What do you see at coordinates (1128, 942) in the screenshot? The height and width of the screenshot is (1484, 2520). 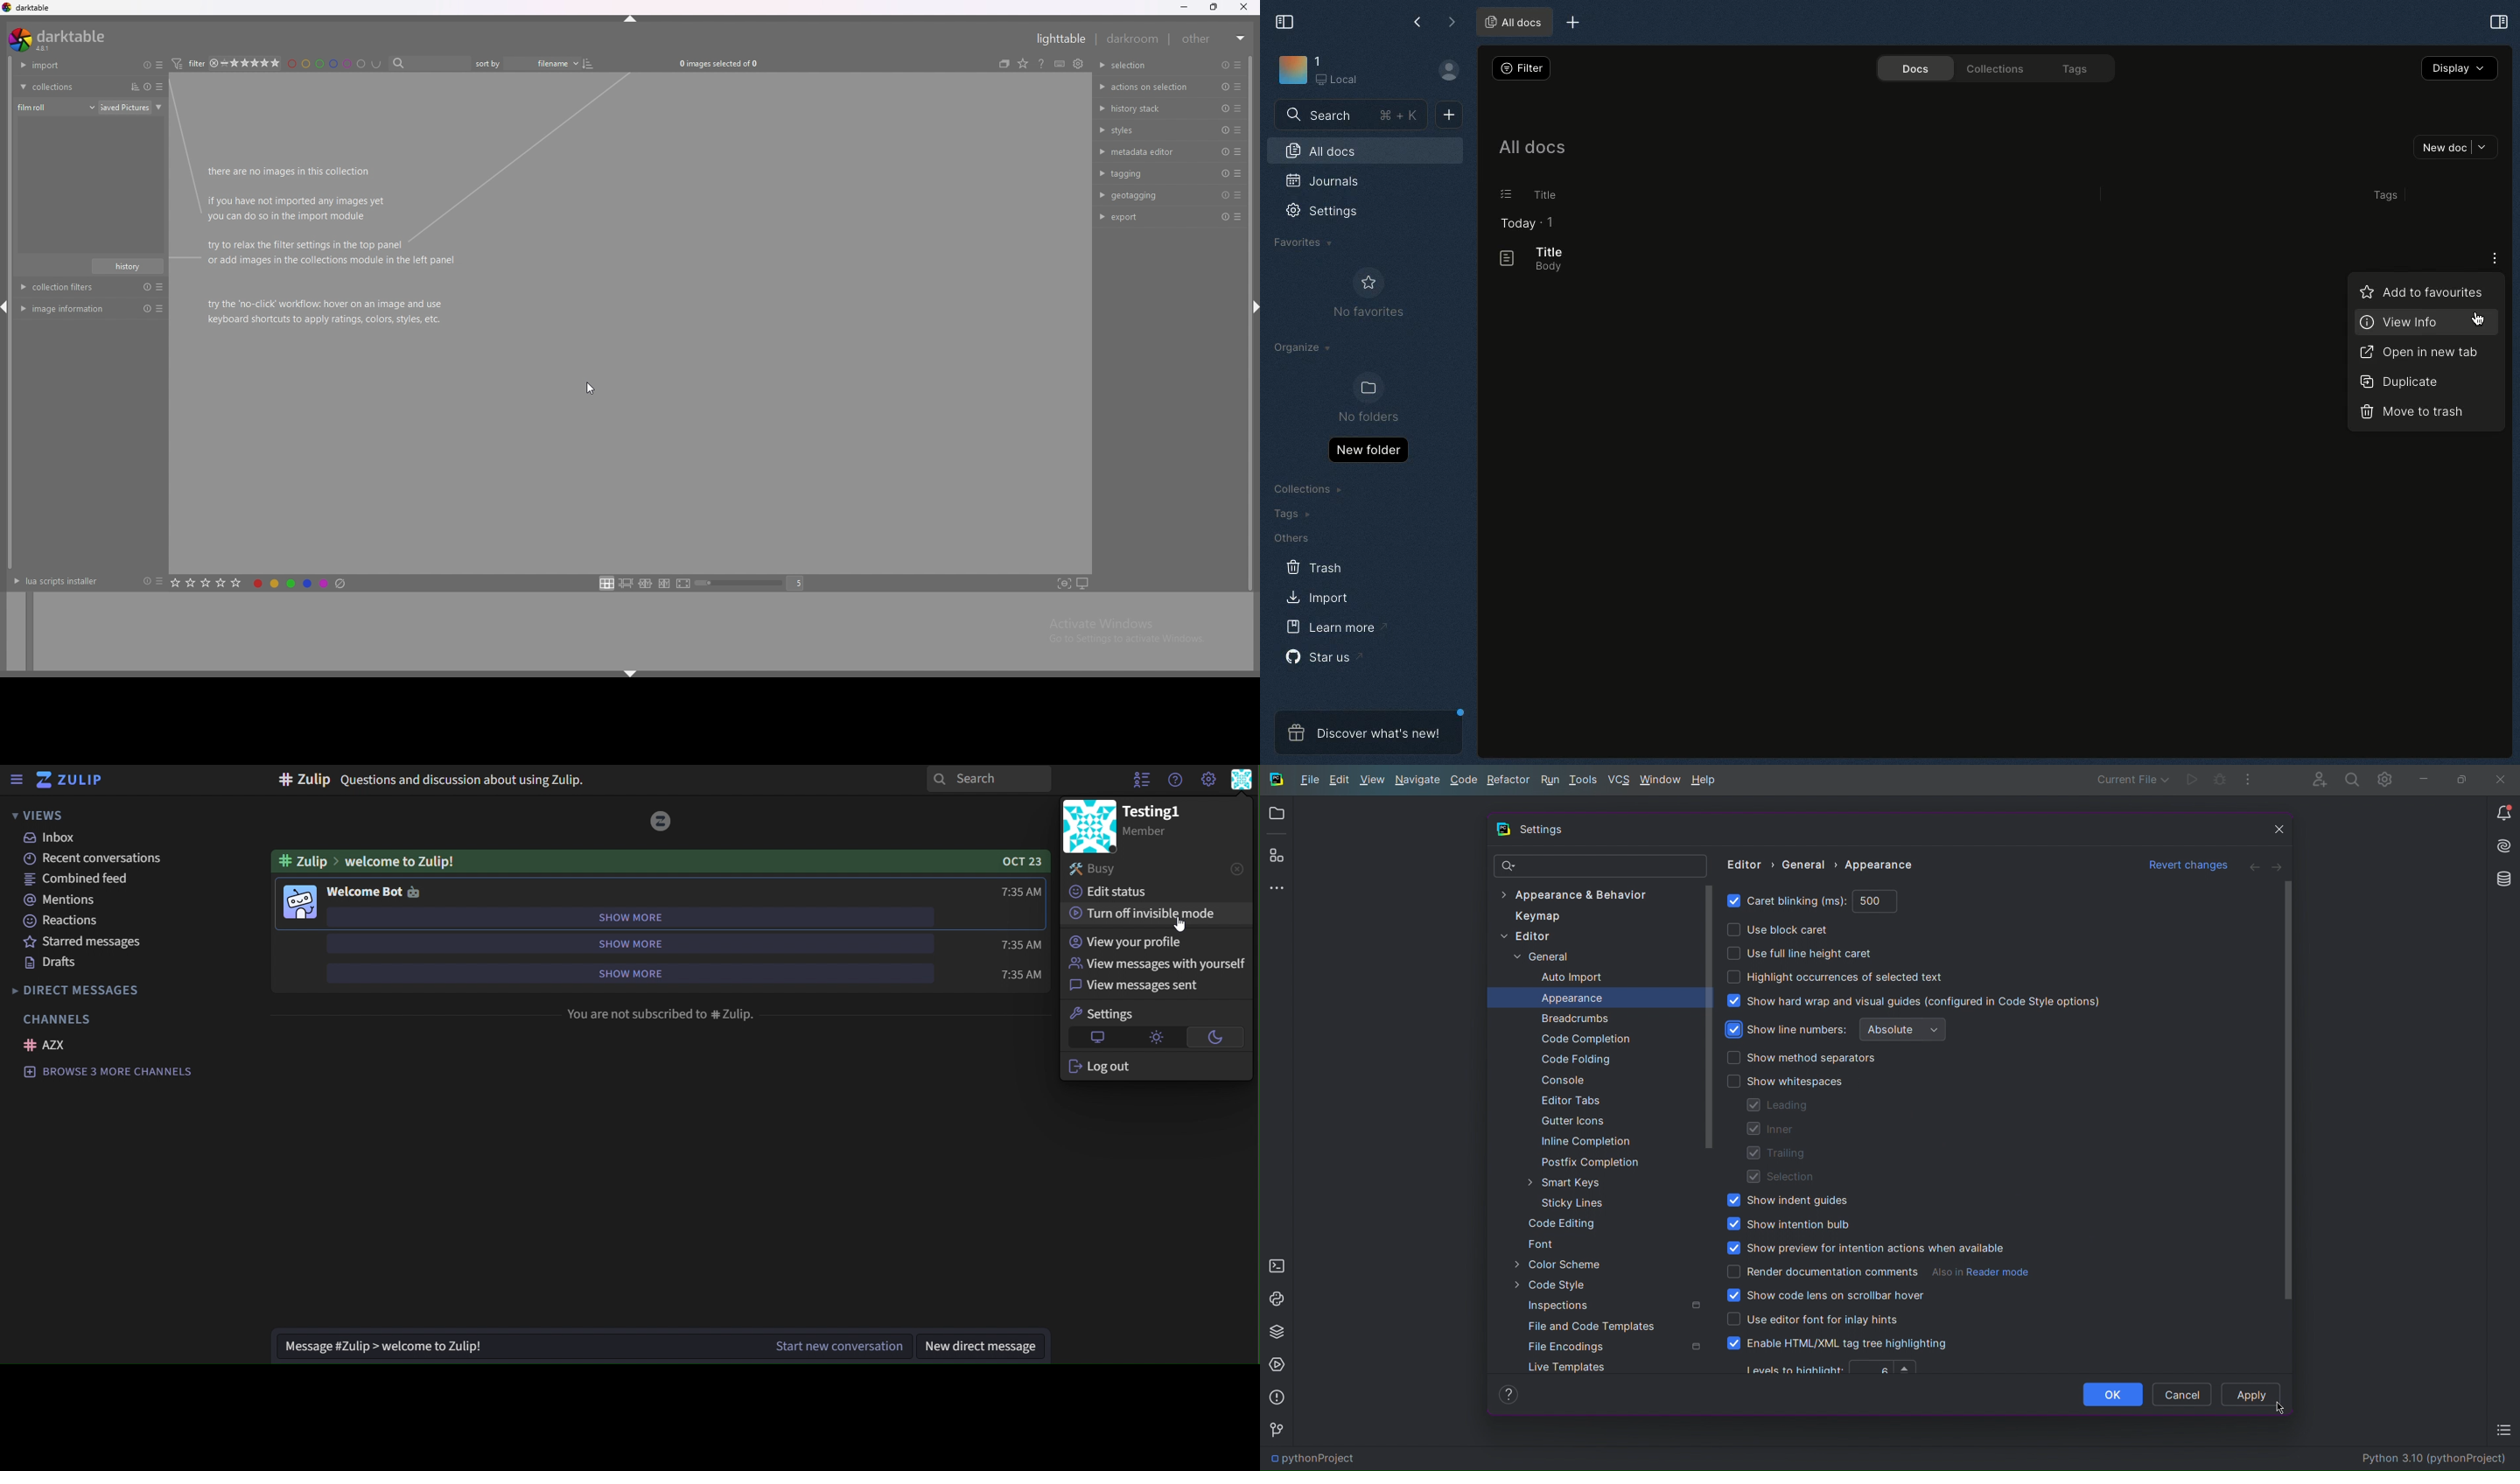 I see `view your profile` at bounding box center [1128, 942].